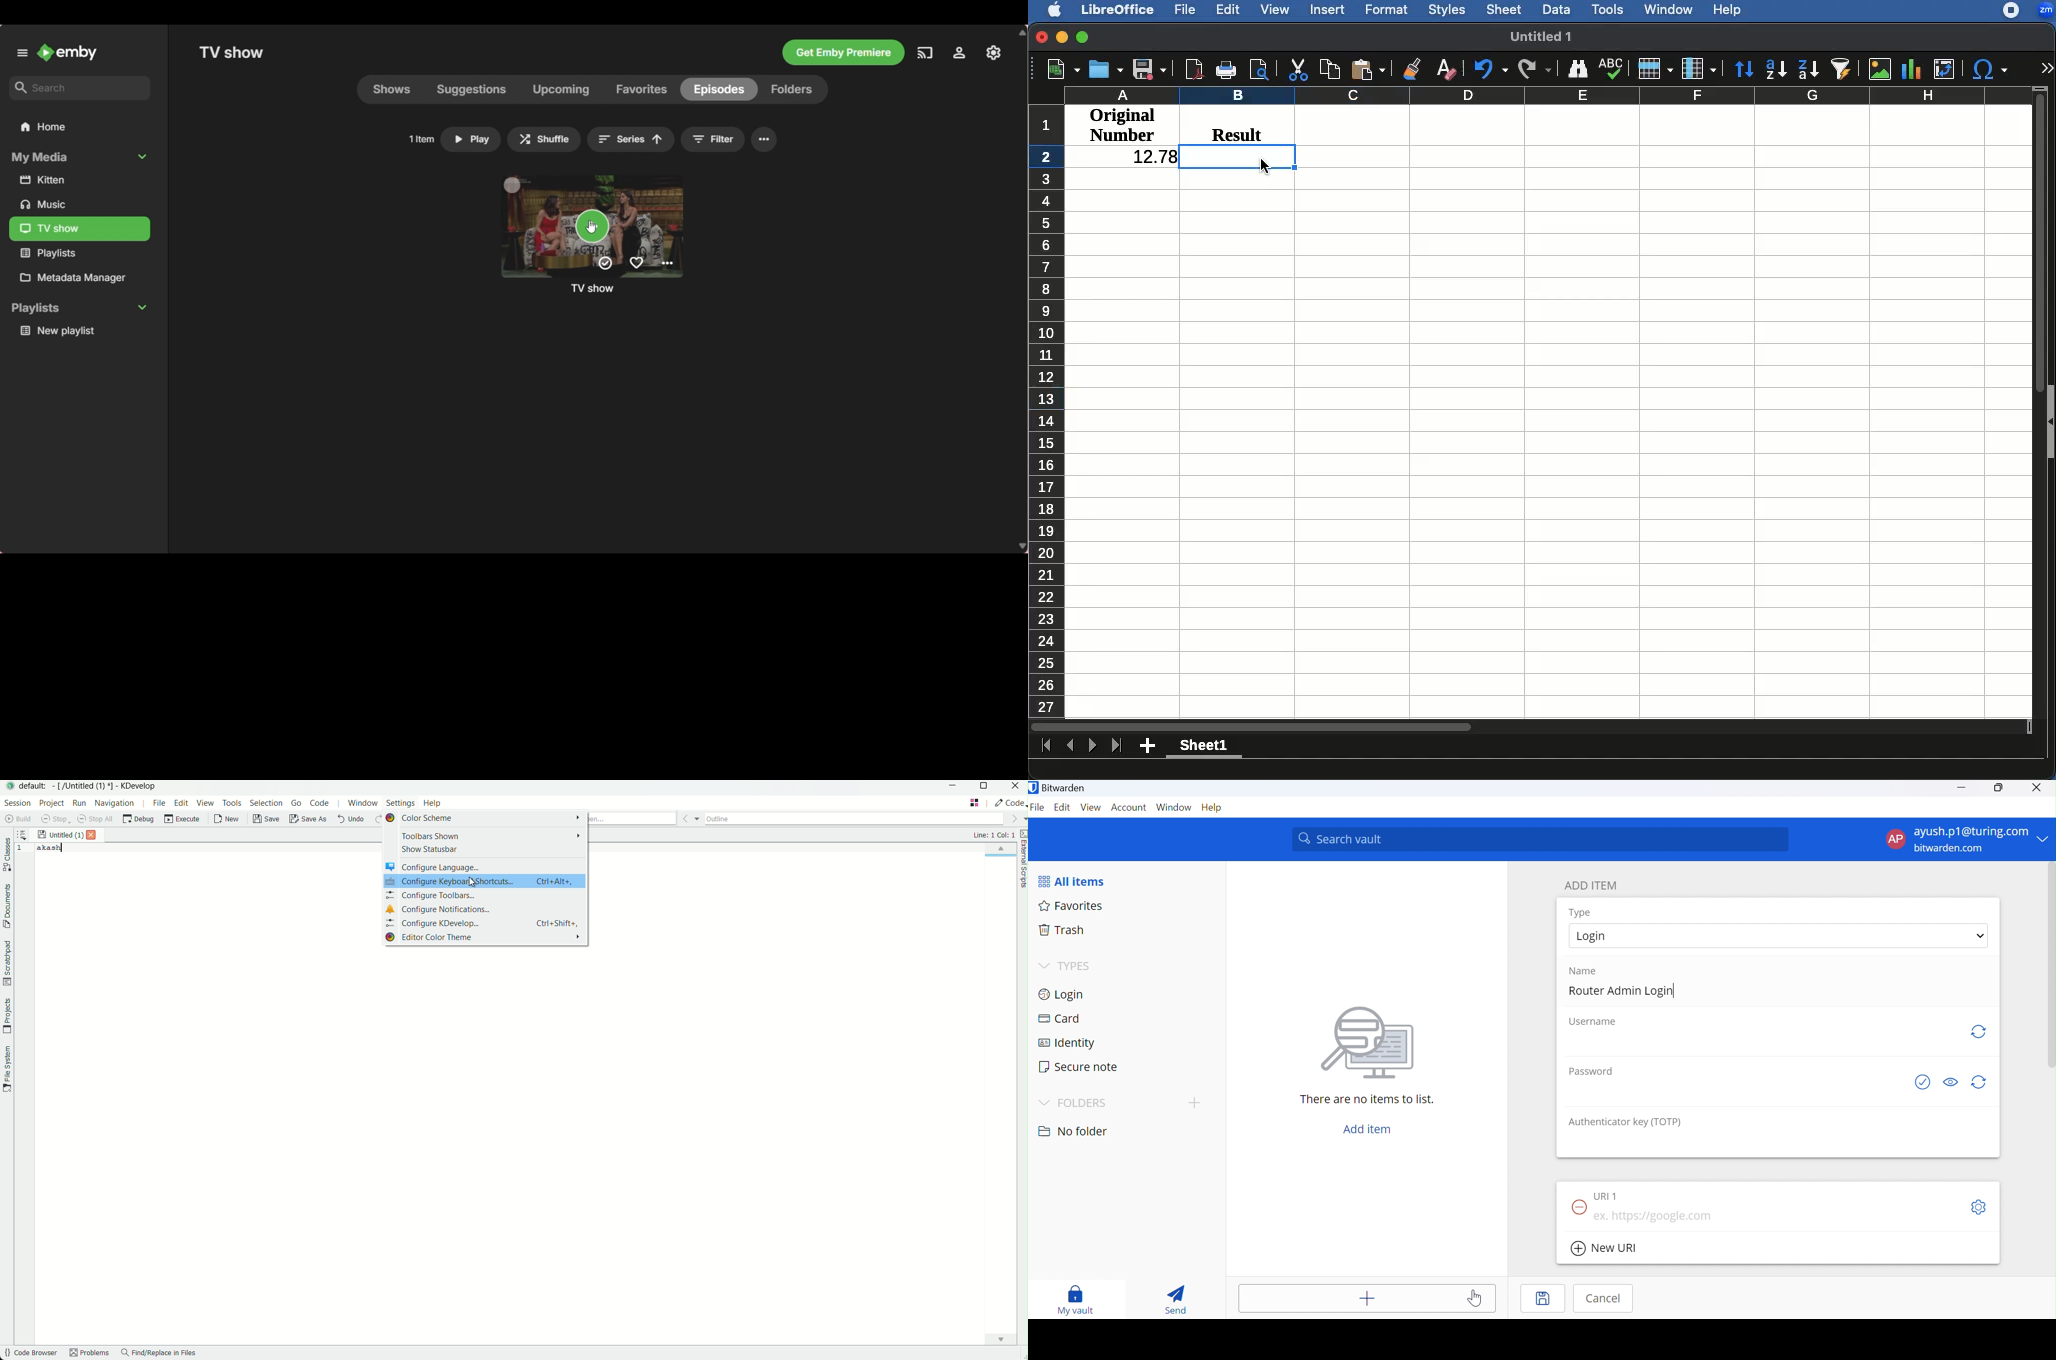  What do you see at coordinates (974, 803) in the screenshot?
I see `change layout` at bounding box center [974, 803].